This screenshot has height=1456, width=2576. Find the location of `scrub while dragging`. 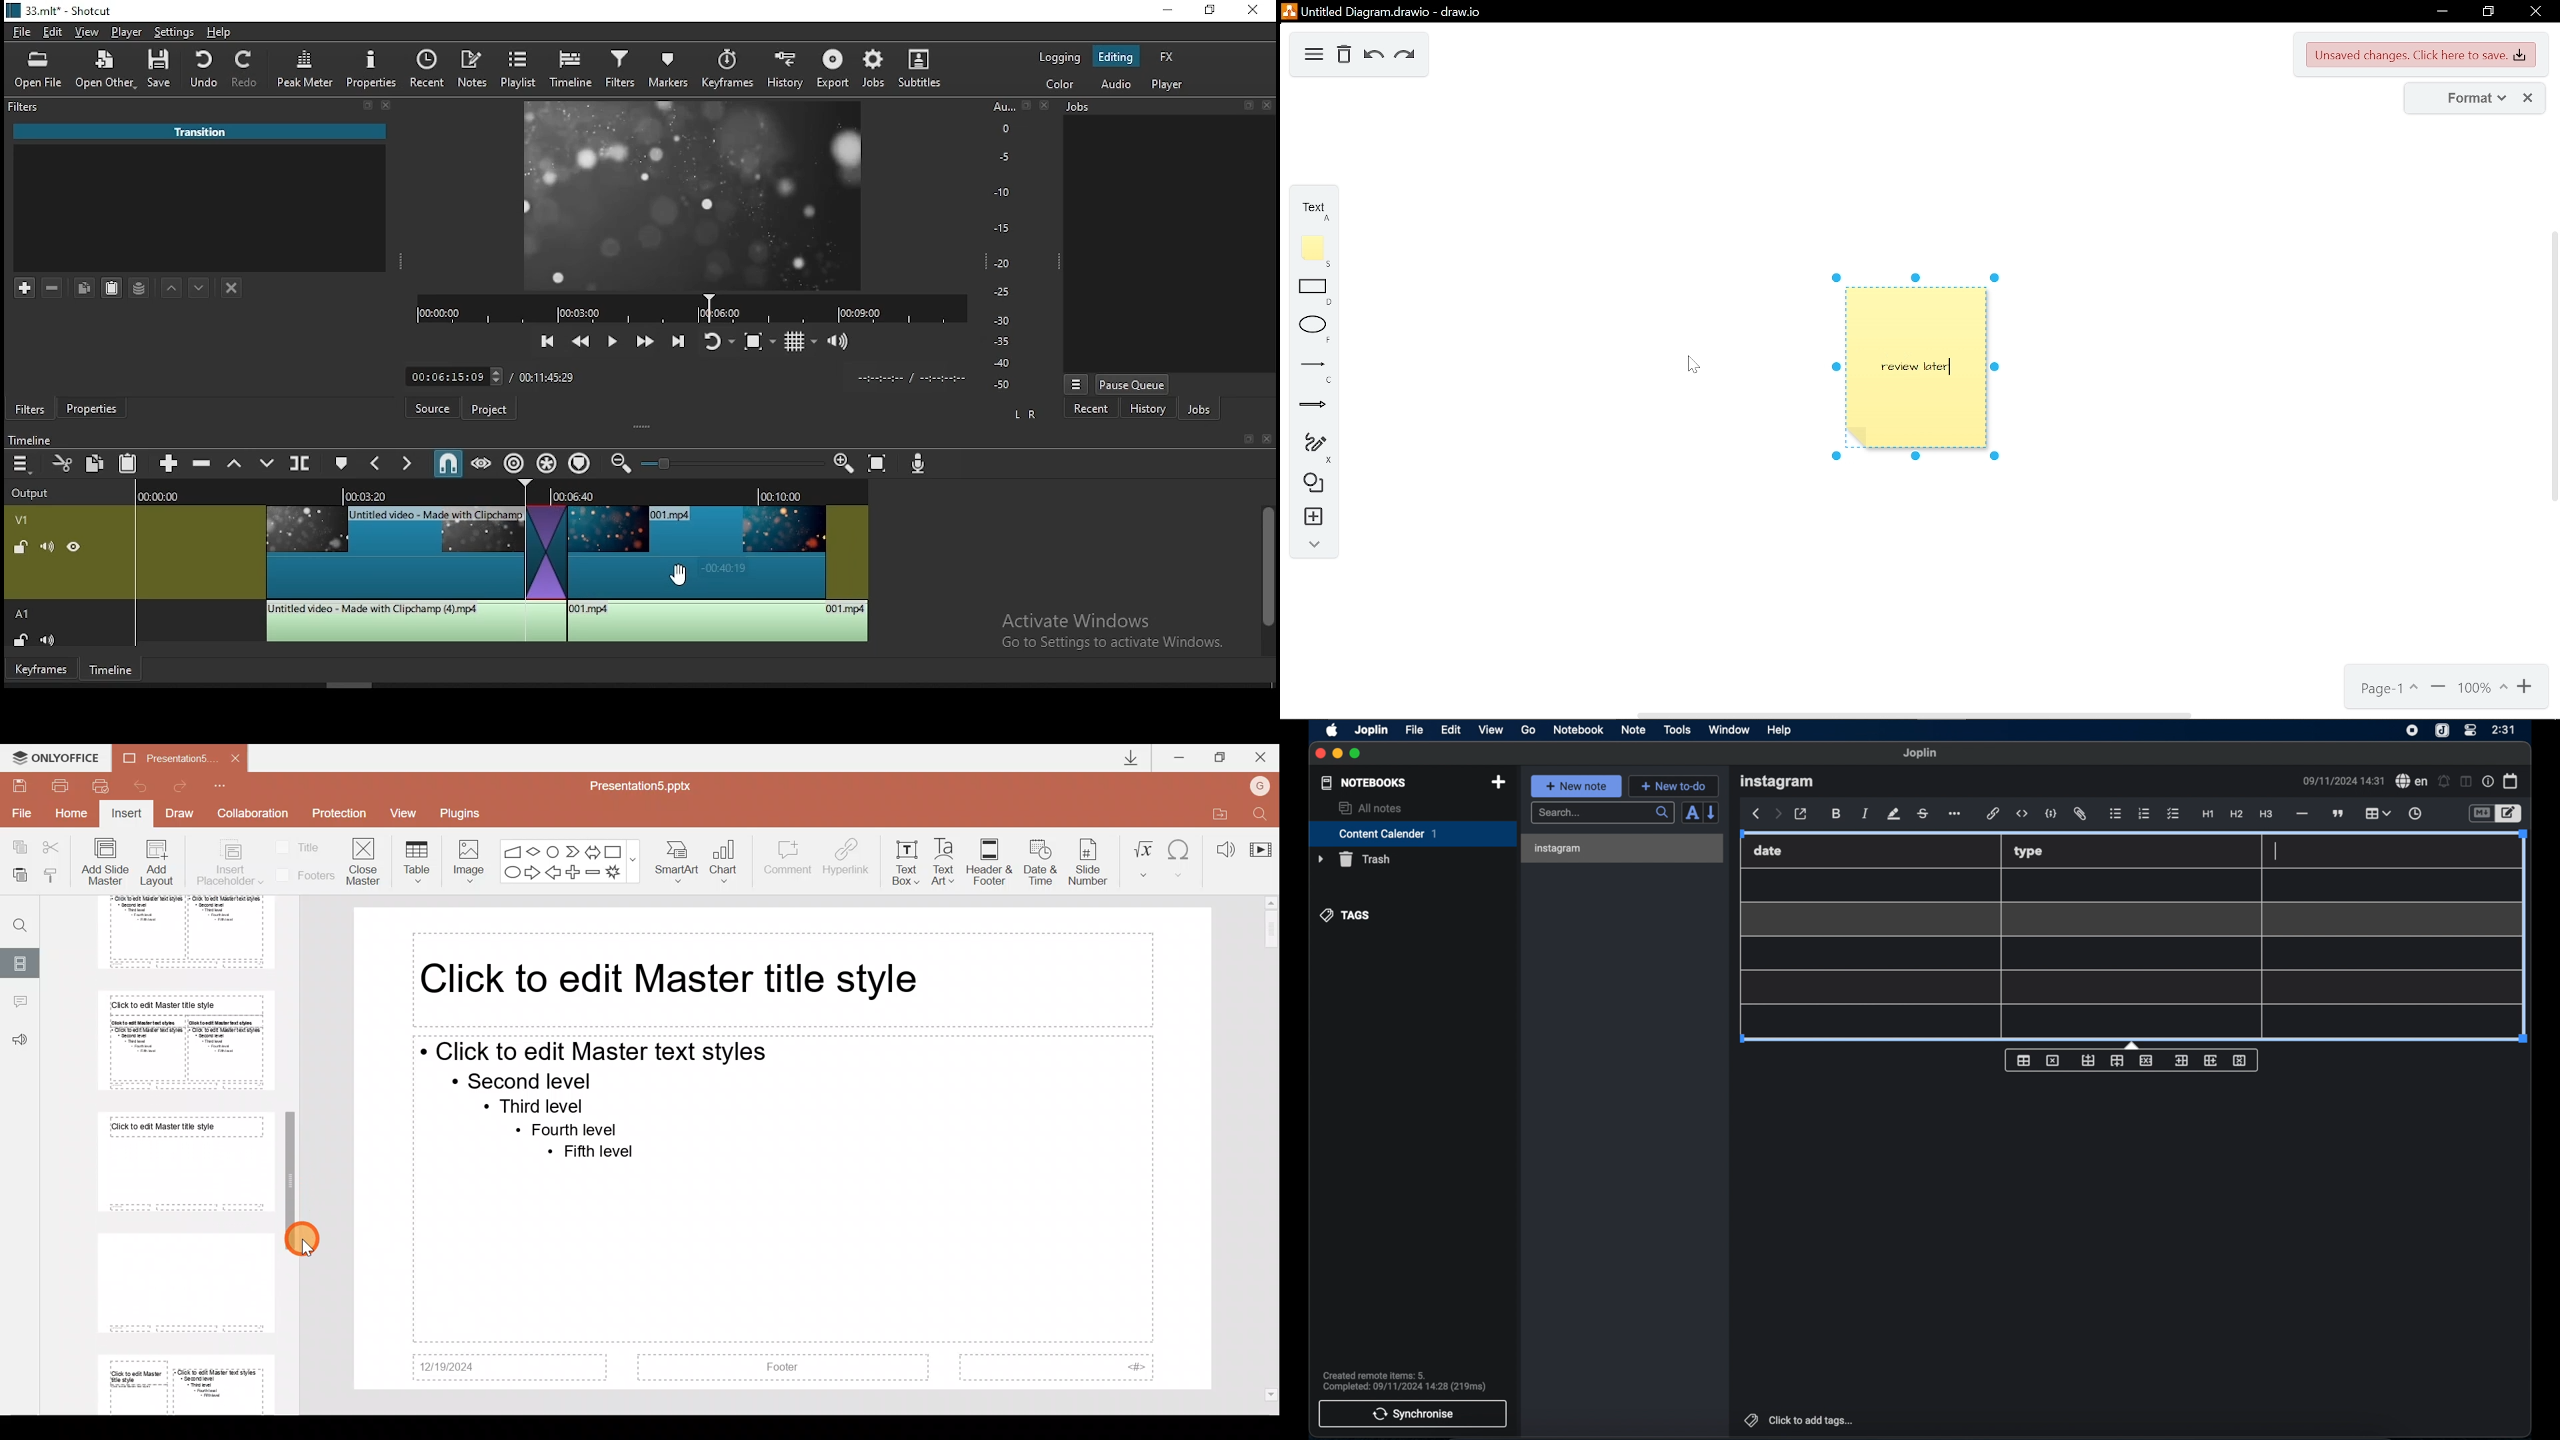

scrub while dragging is located at coordinates (480, 463).